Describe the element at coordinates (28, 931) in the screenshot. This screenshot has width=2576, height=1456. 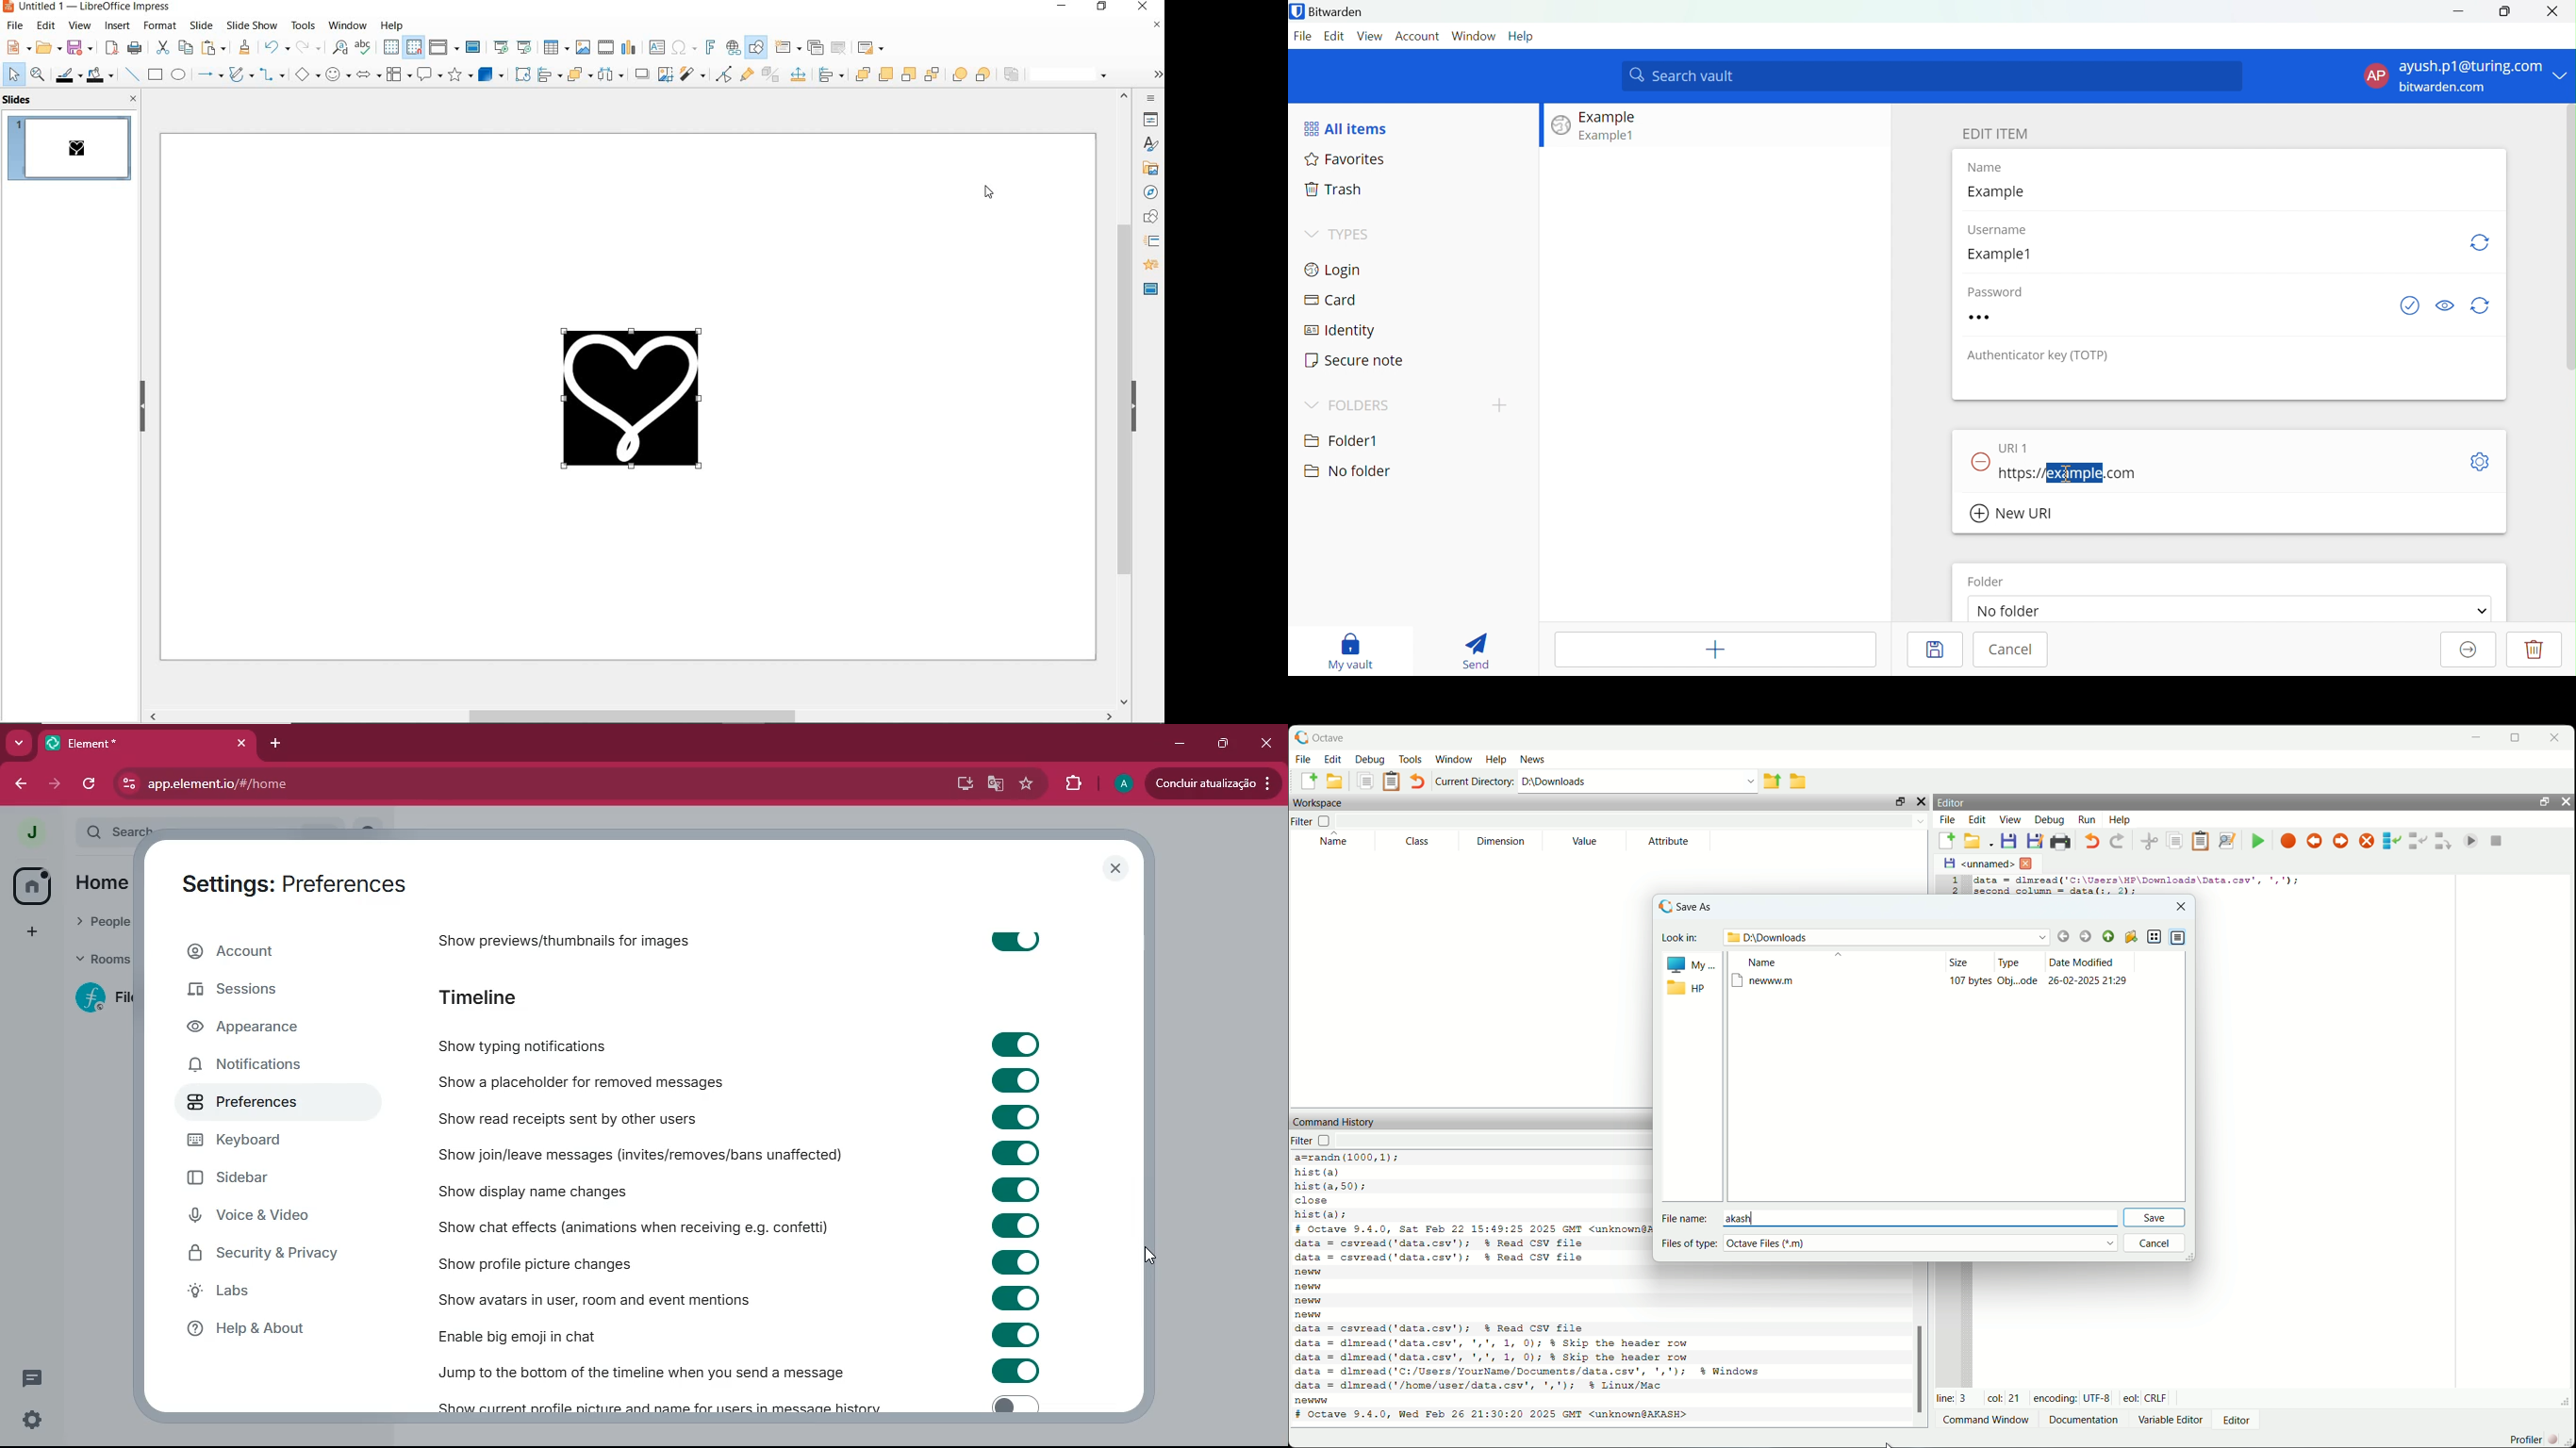
I see `add` at that location.